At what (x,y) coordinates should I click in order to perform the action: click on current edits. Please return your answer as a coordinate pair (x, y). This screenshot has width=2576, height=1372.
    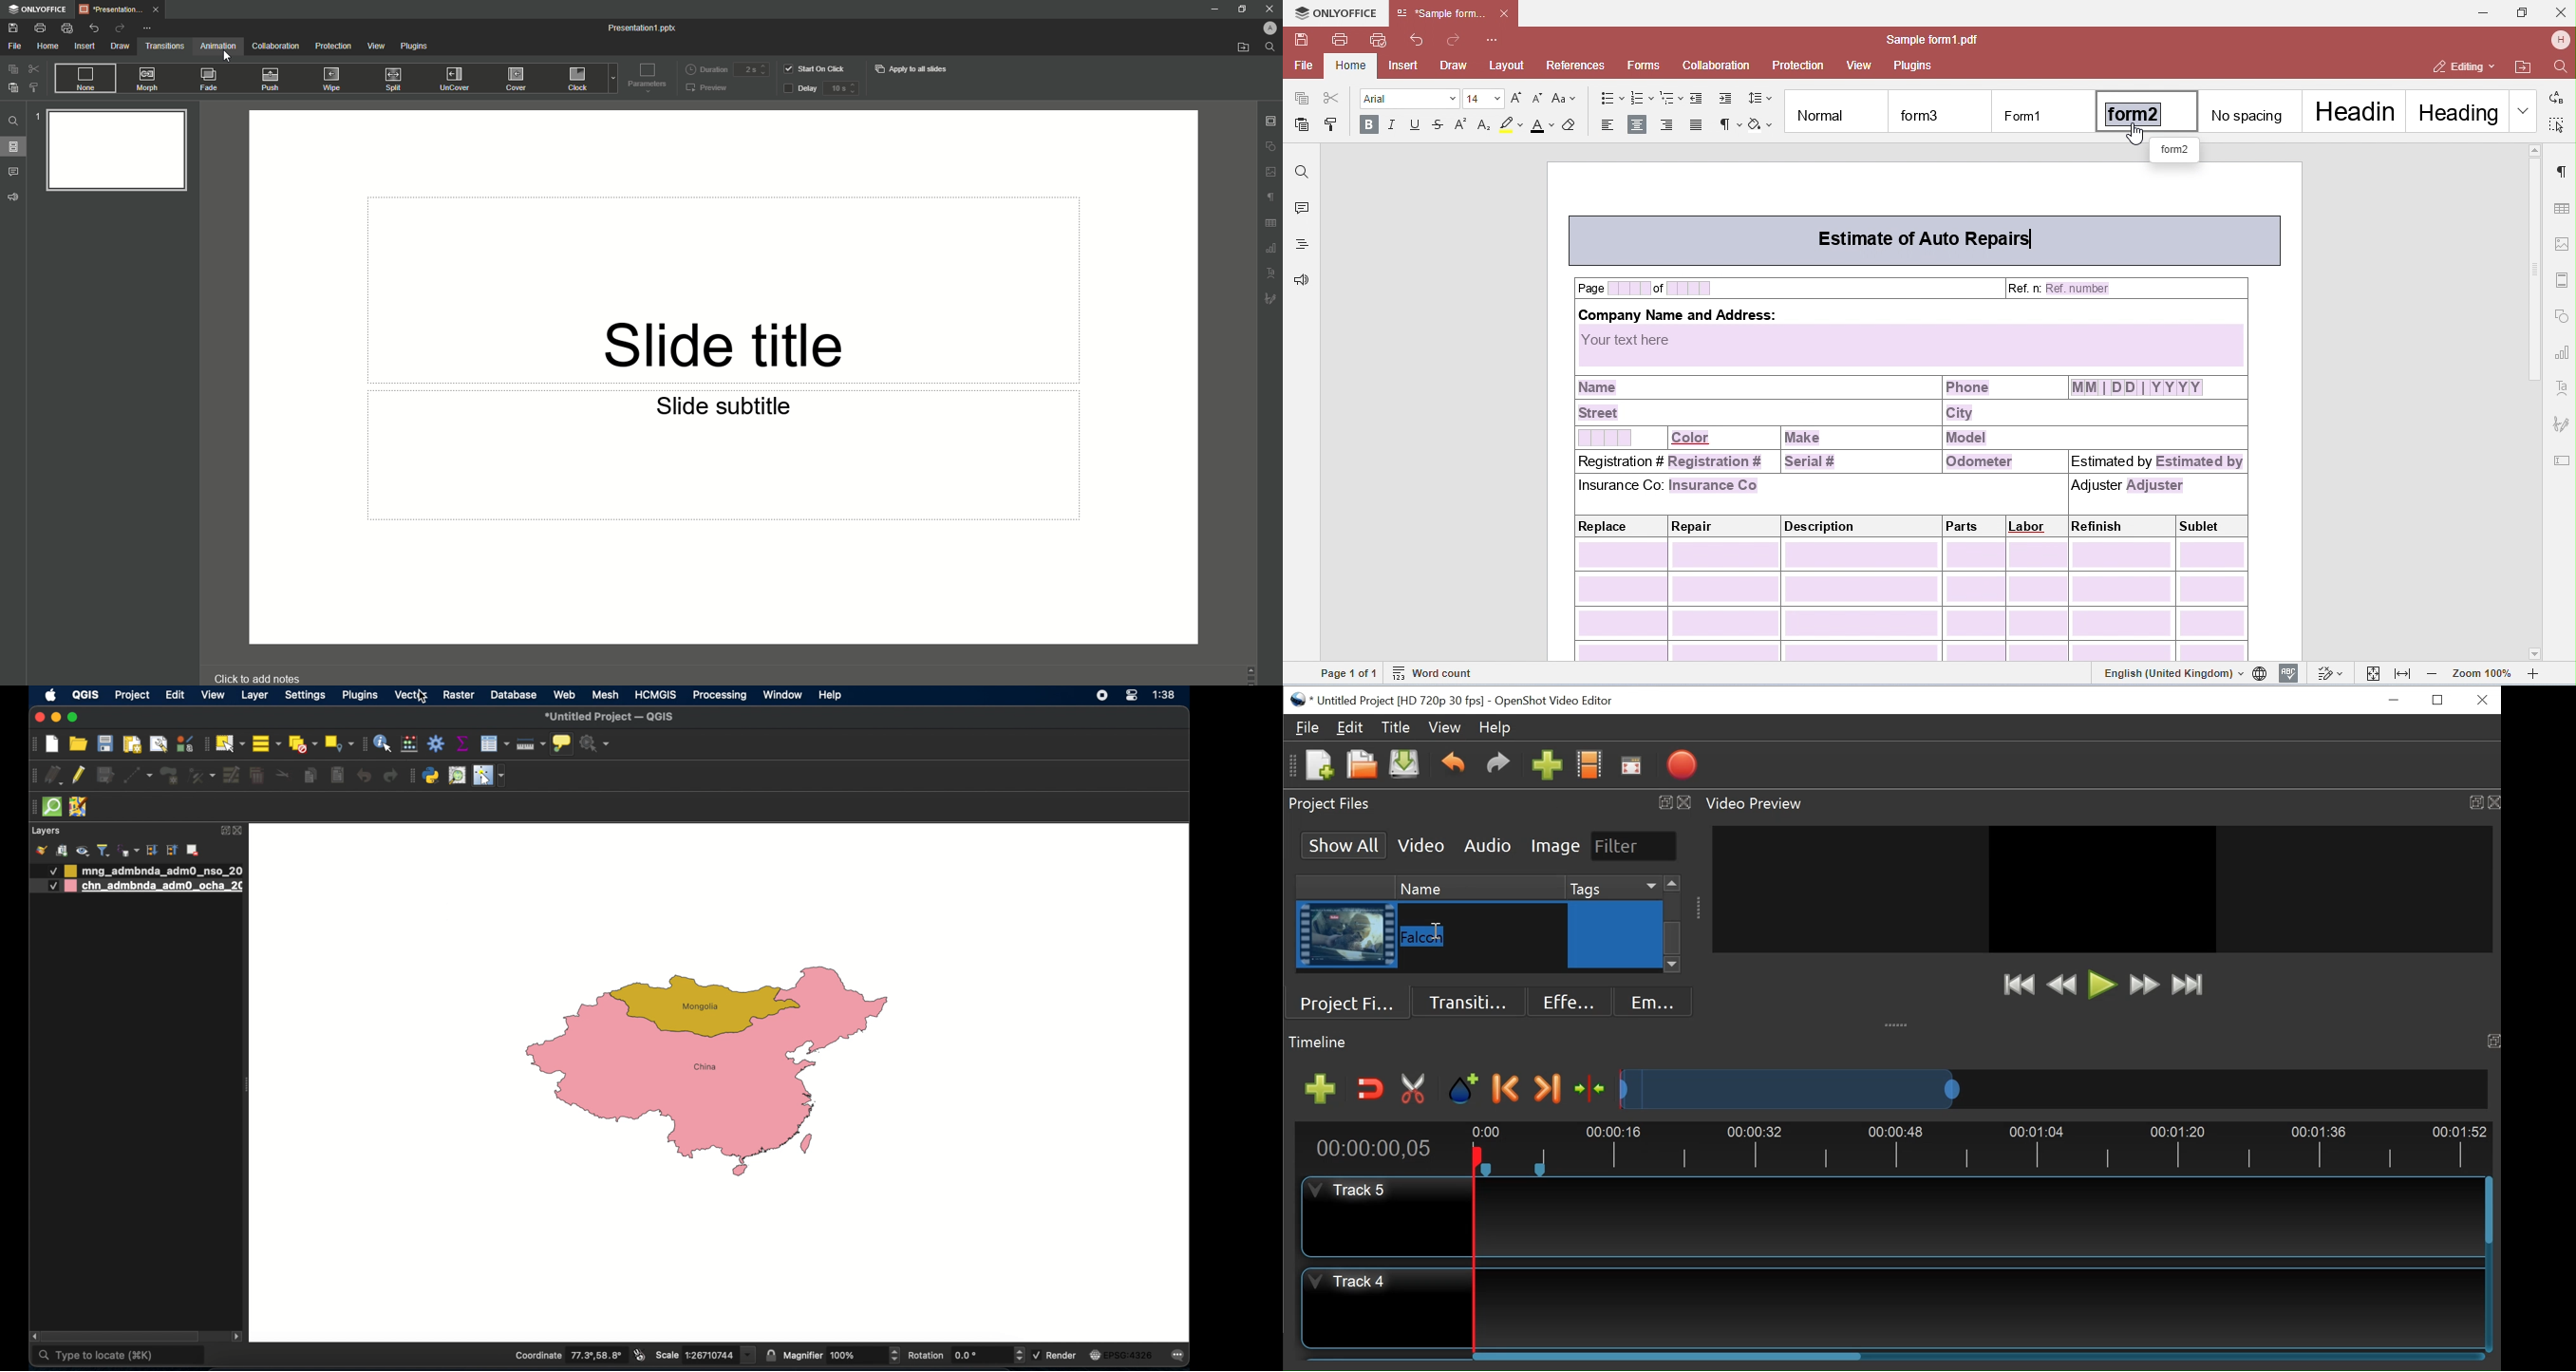
    Looking at the image, I should click on (55, 776).